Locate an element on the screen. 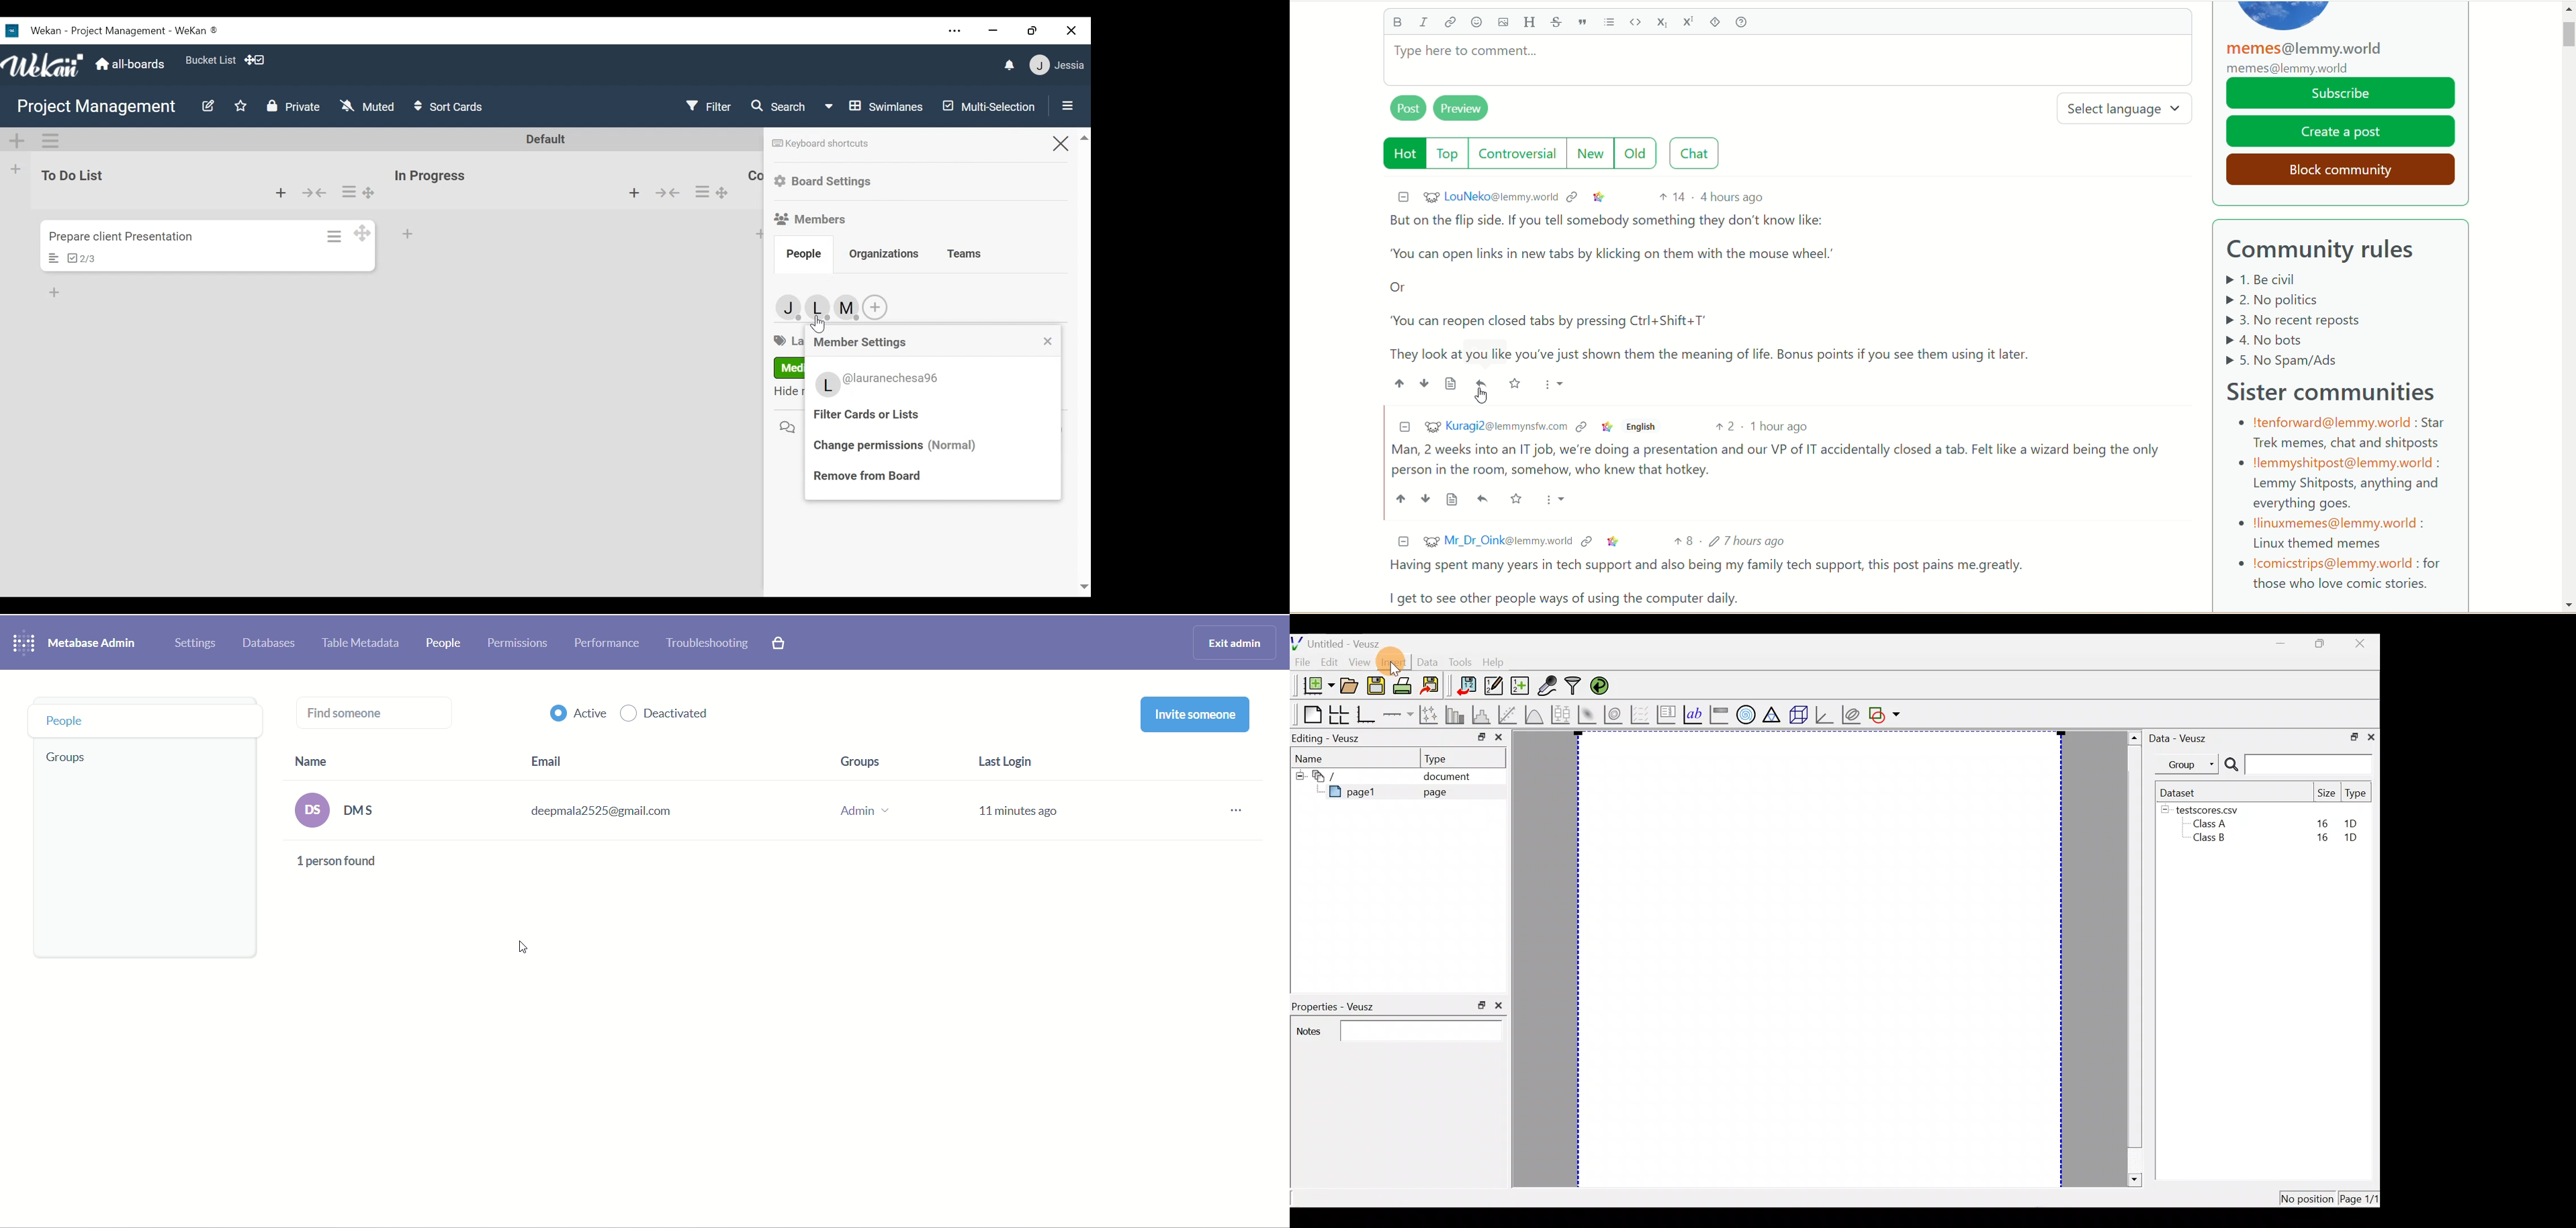  1D is located at coordinates (2353, 823).